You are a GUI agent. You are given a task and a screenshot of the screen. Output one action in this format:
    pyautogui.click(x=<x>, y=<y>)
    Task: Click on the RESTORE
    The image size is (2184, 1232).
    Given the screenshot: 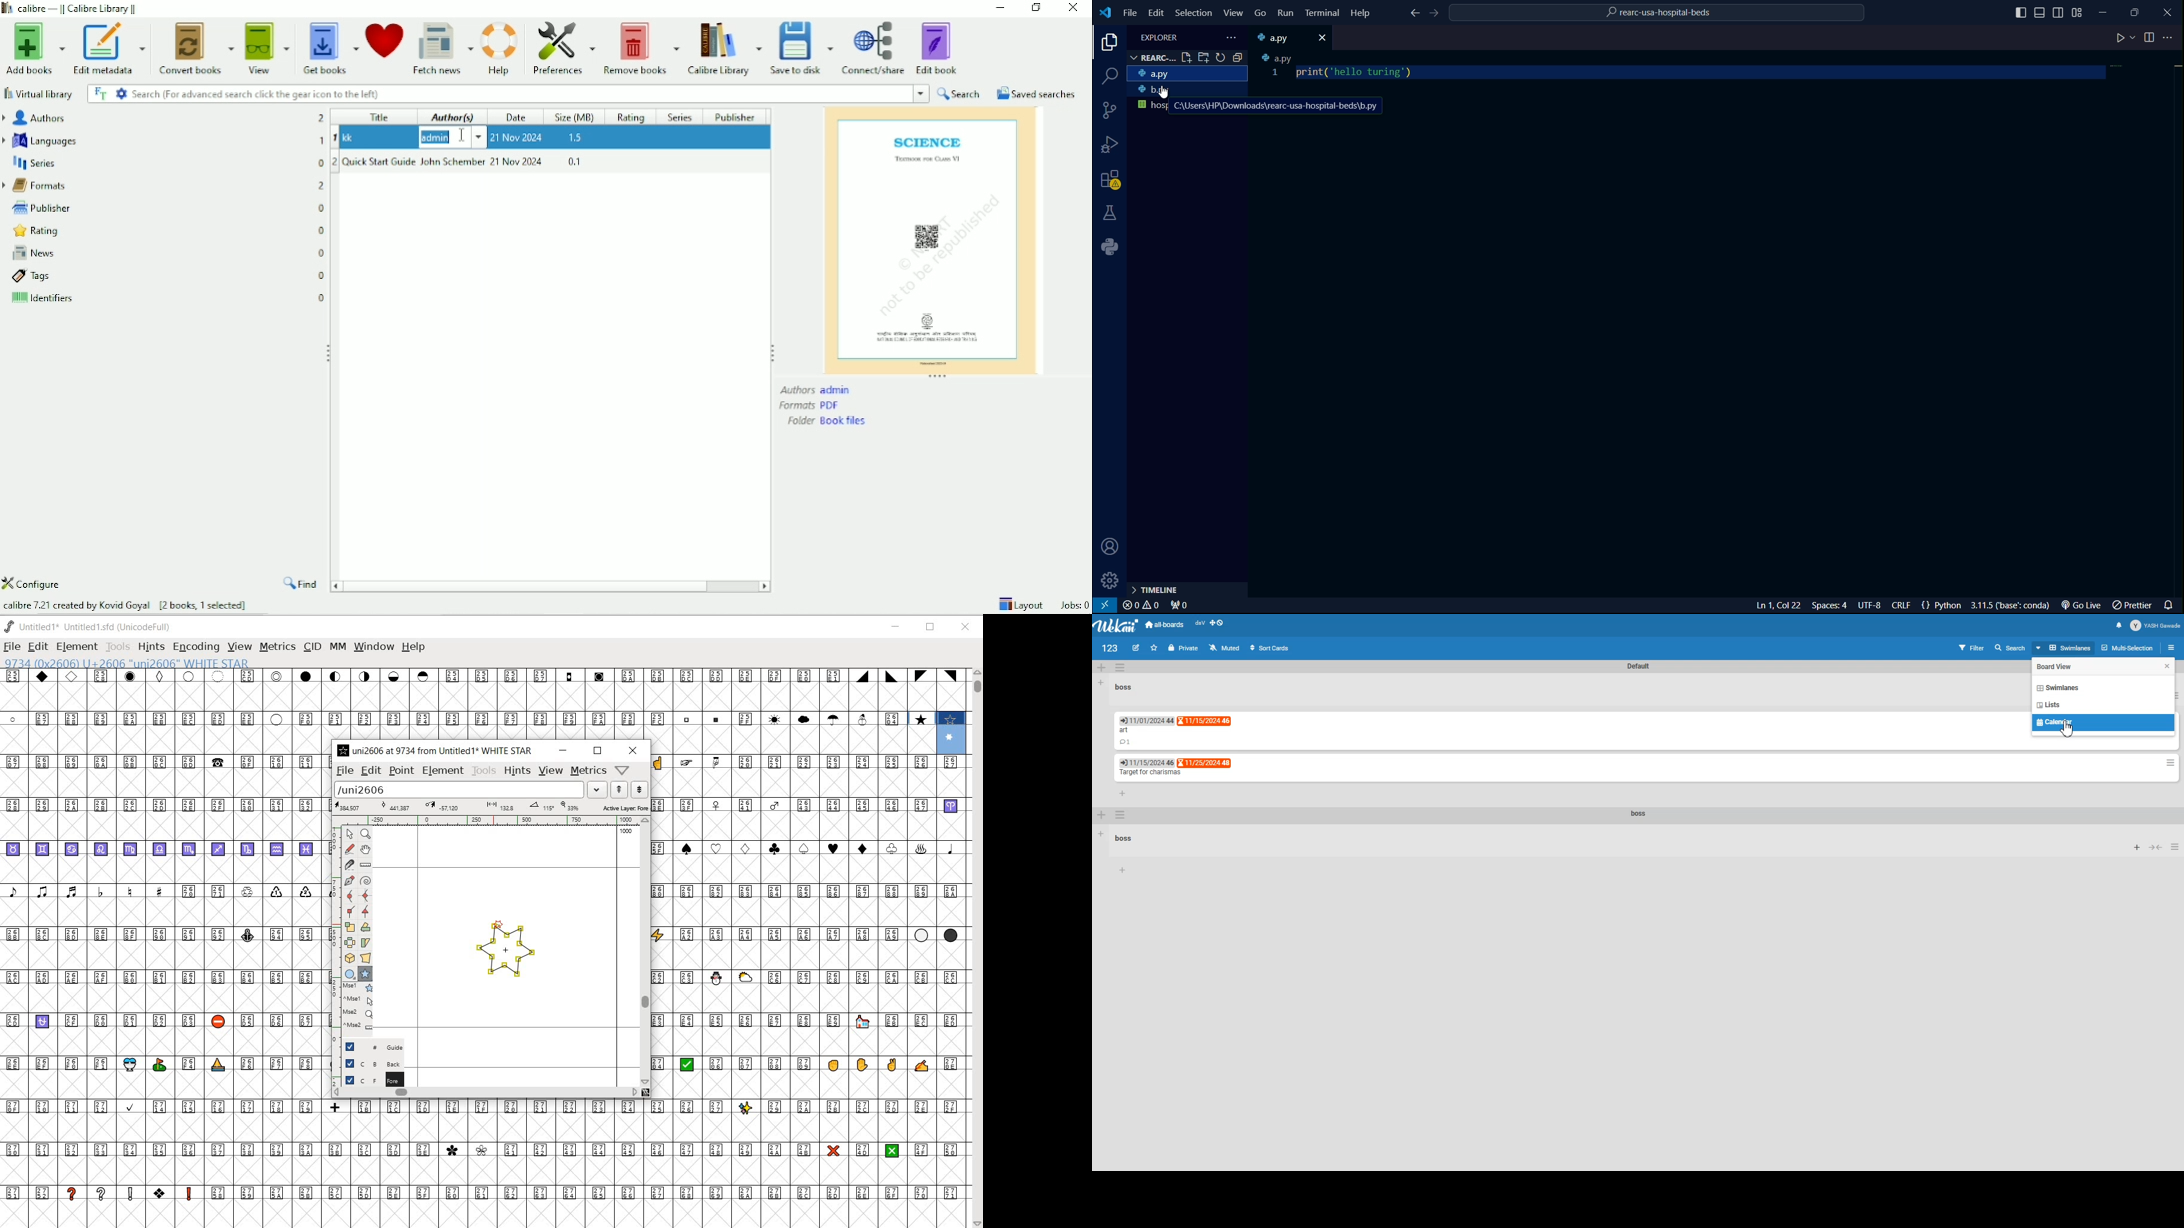 What is the action you would take?
    pyautogui.click(x=598, y=751)
    